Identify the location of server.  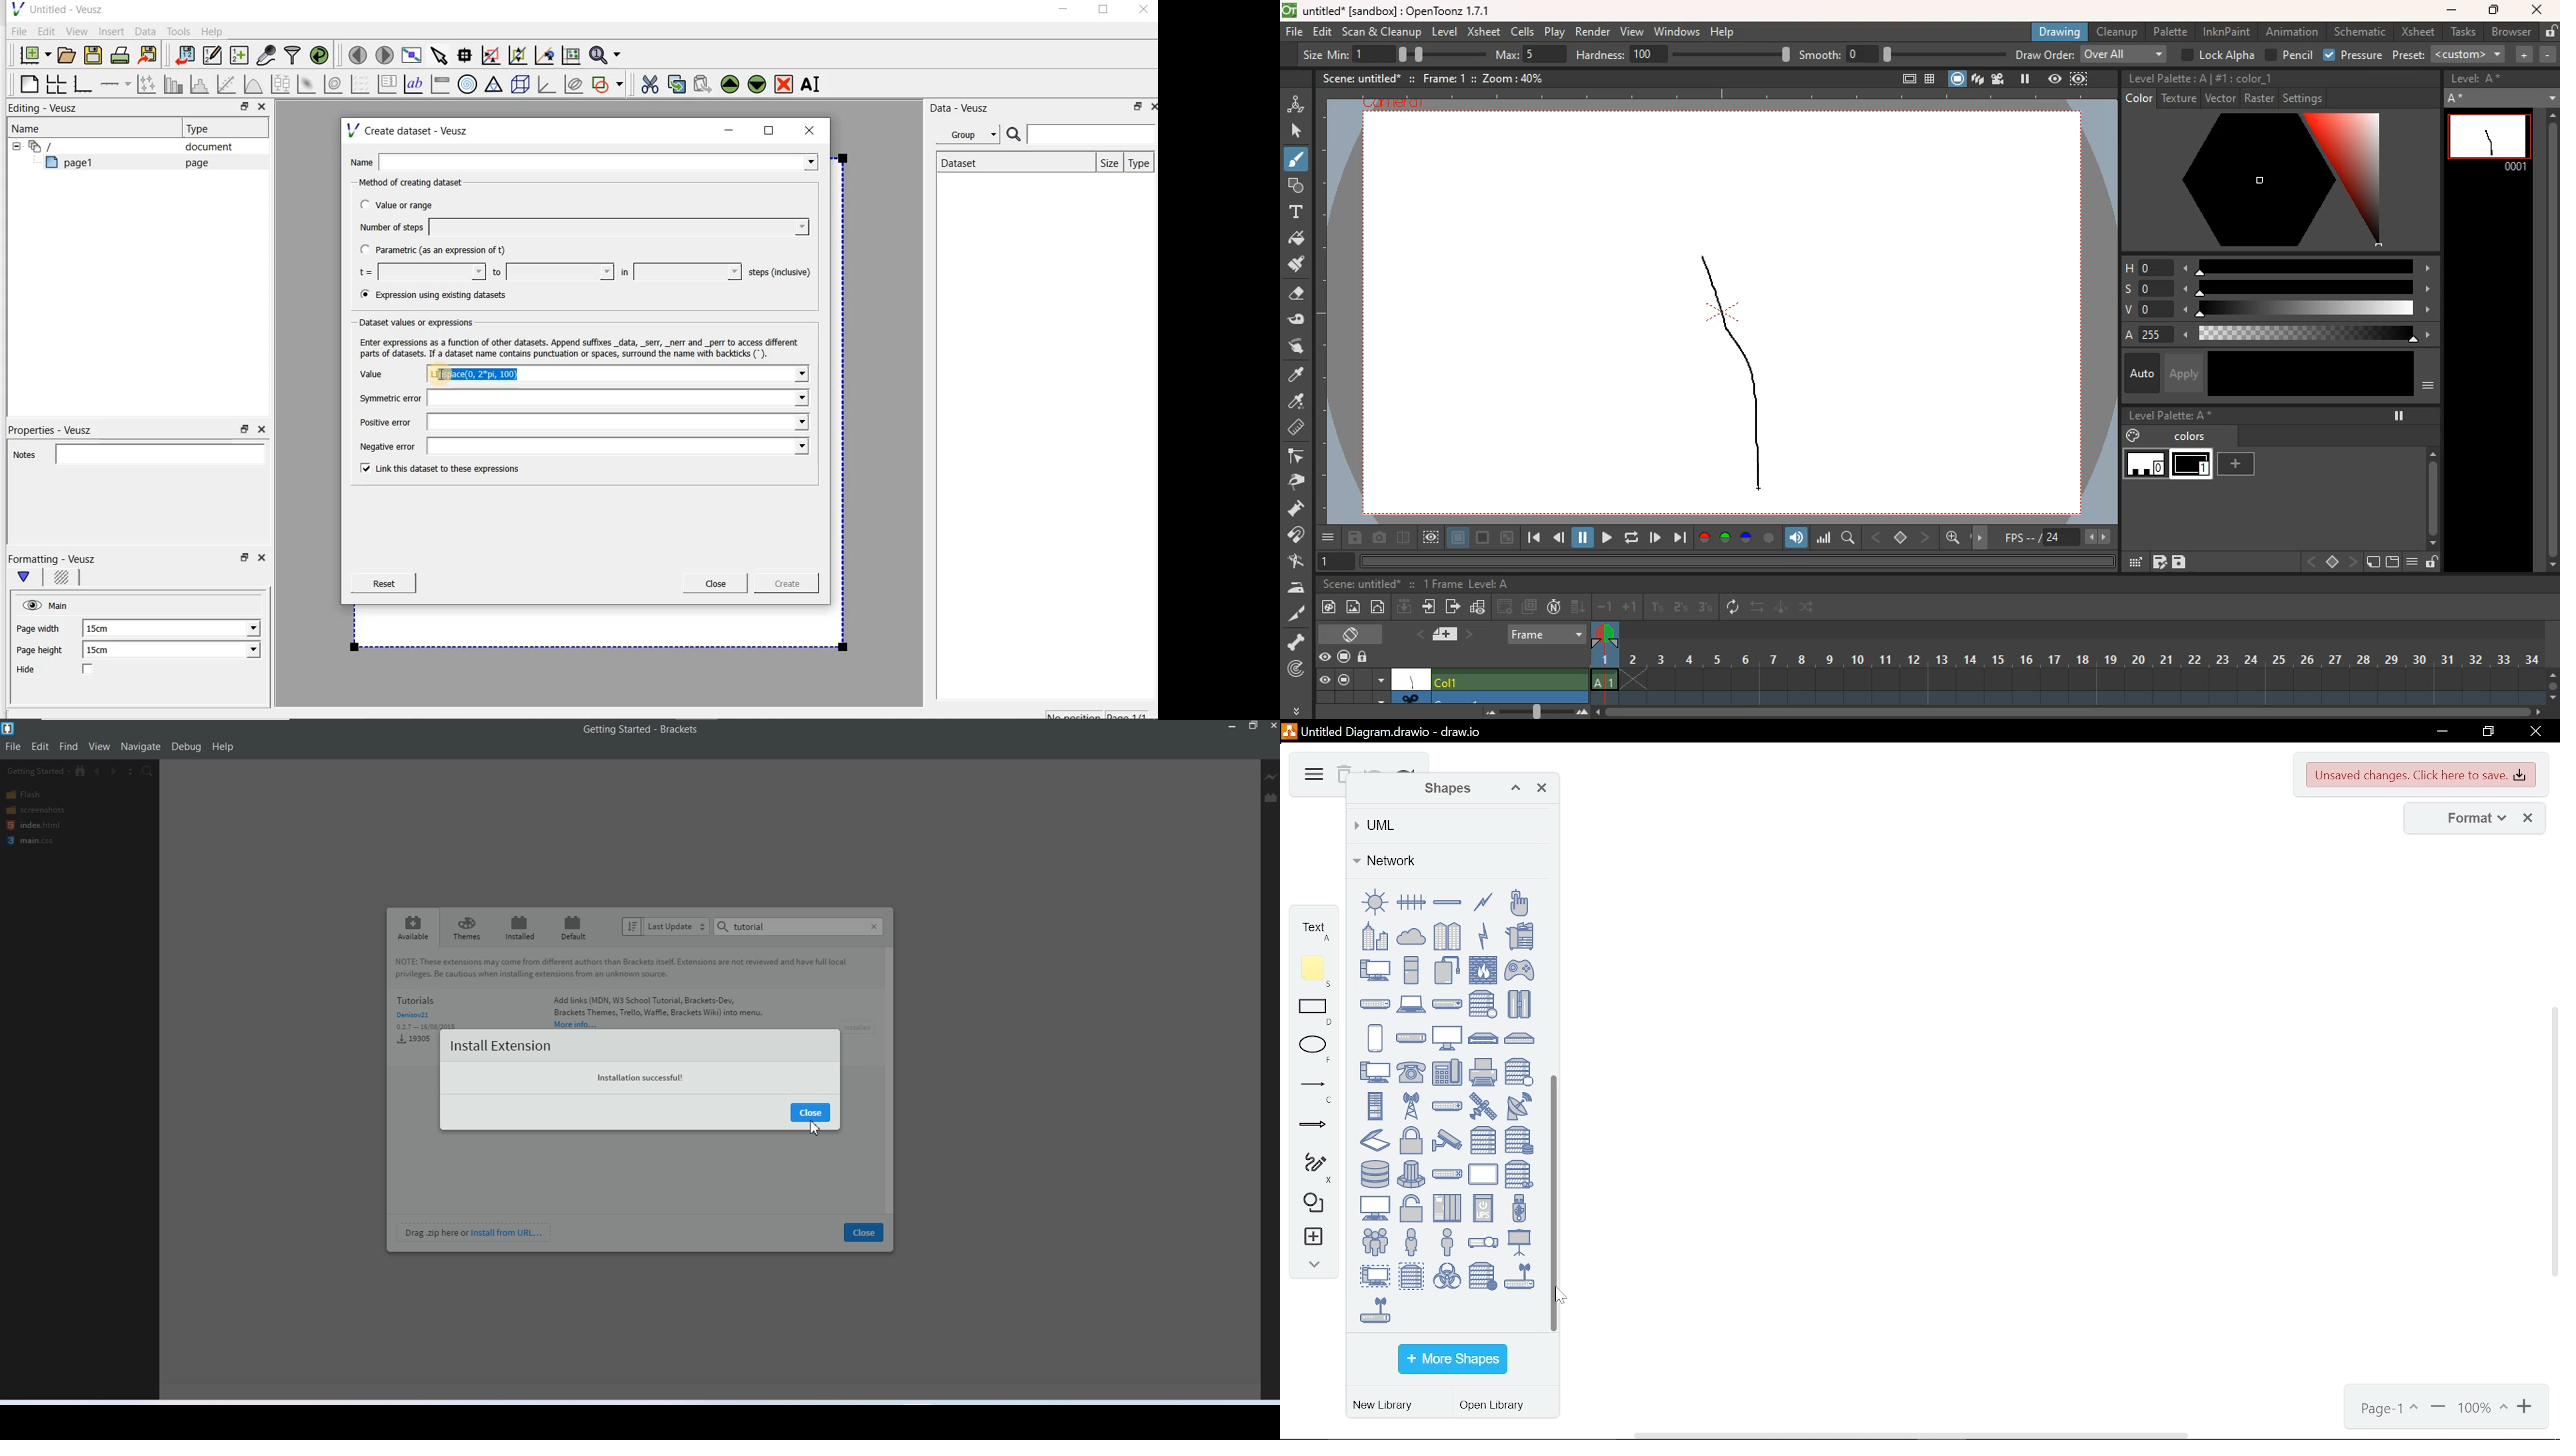
(1483, 1140).